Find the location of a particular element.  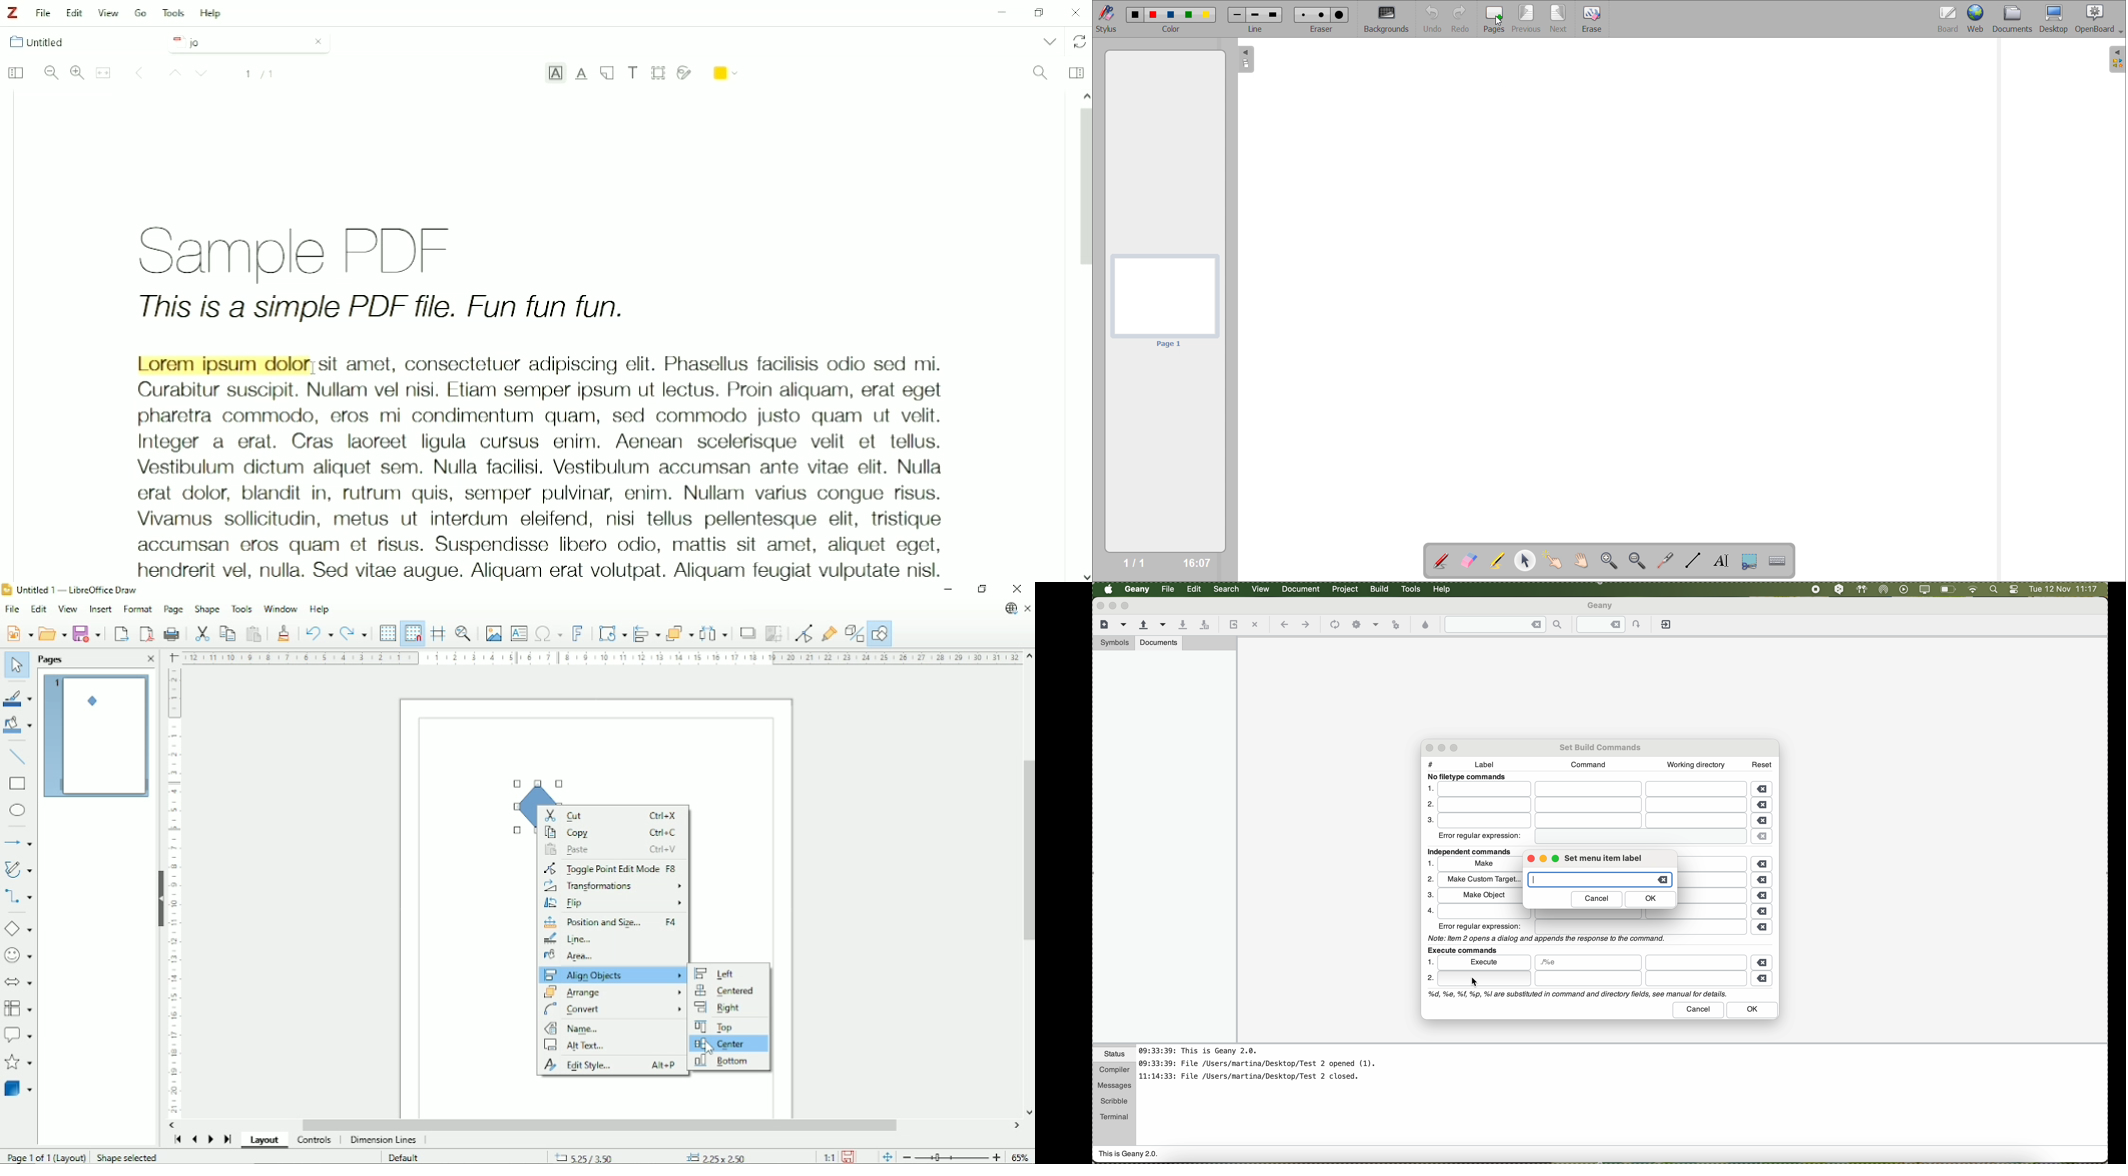

Change Page is located at coordinates (139, 74).